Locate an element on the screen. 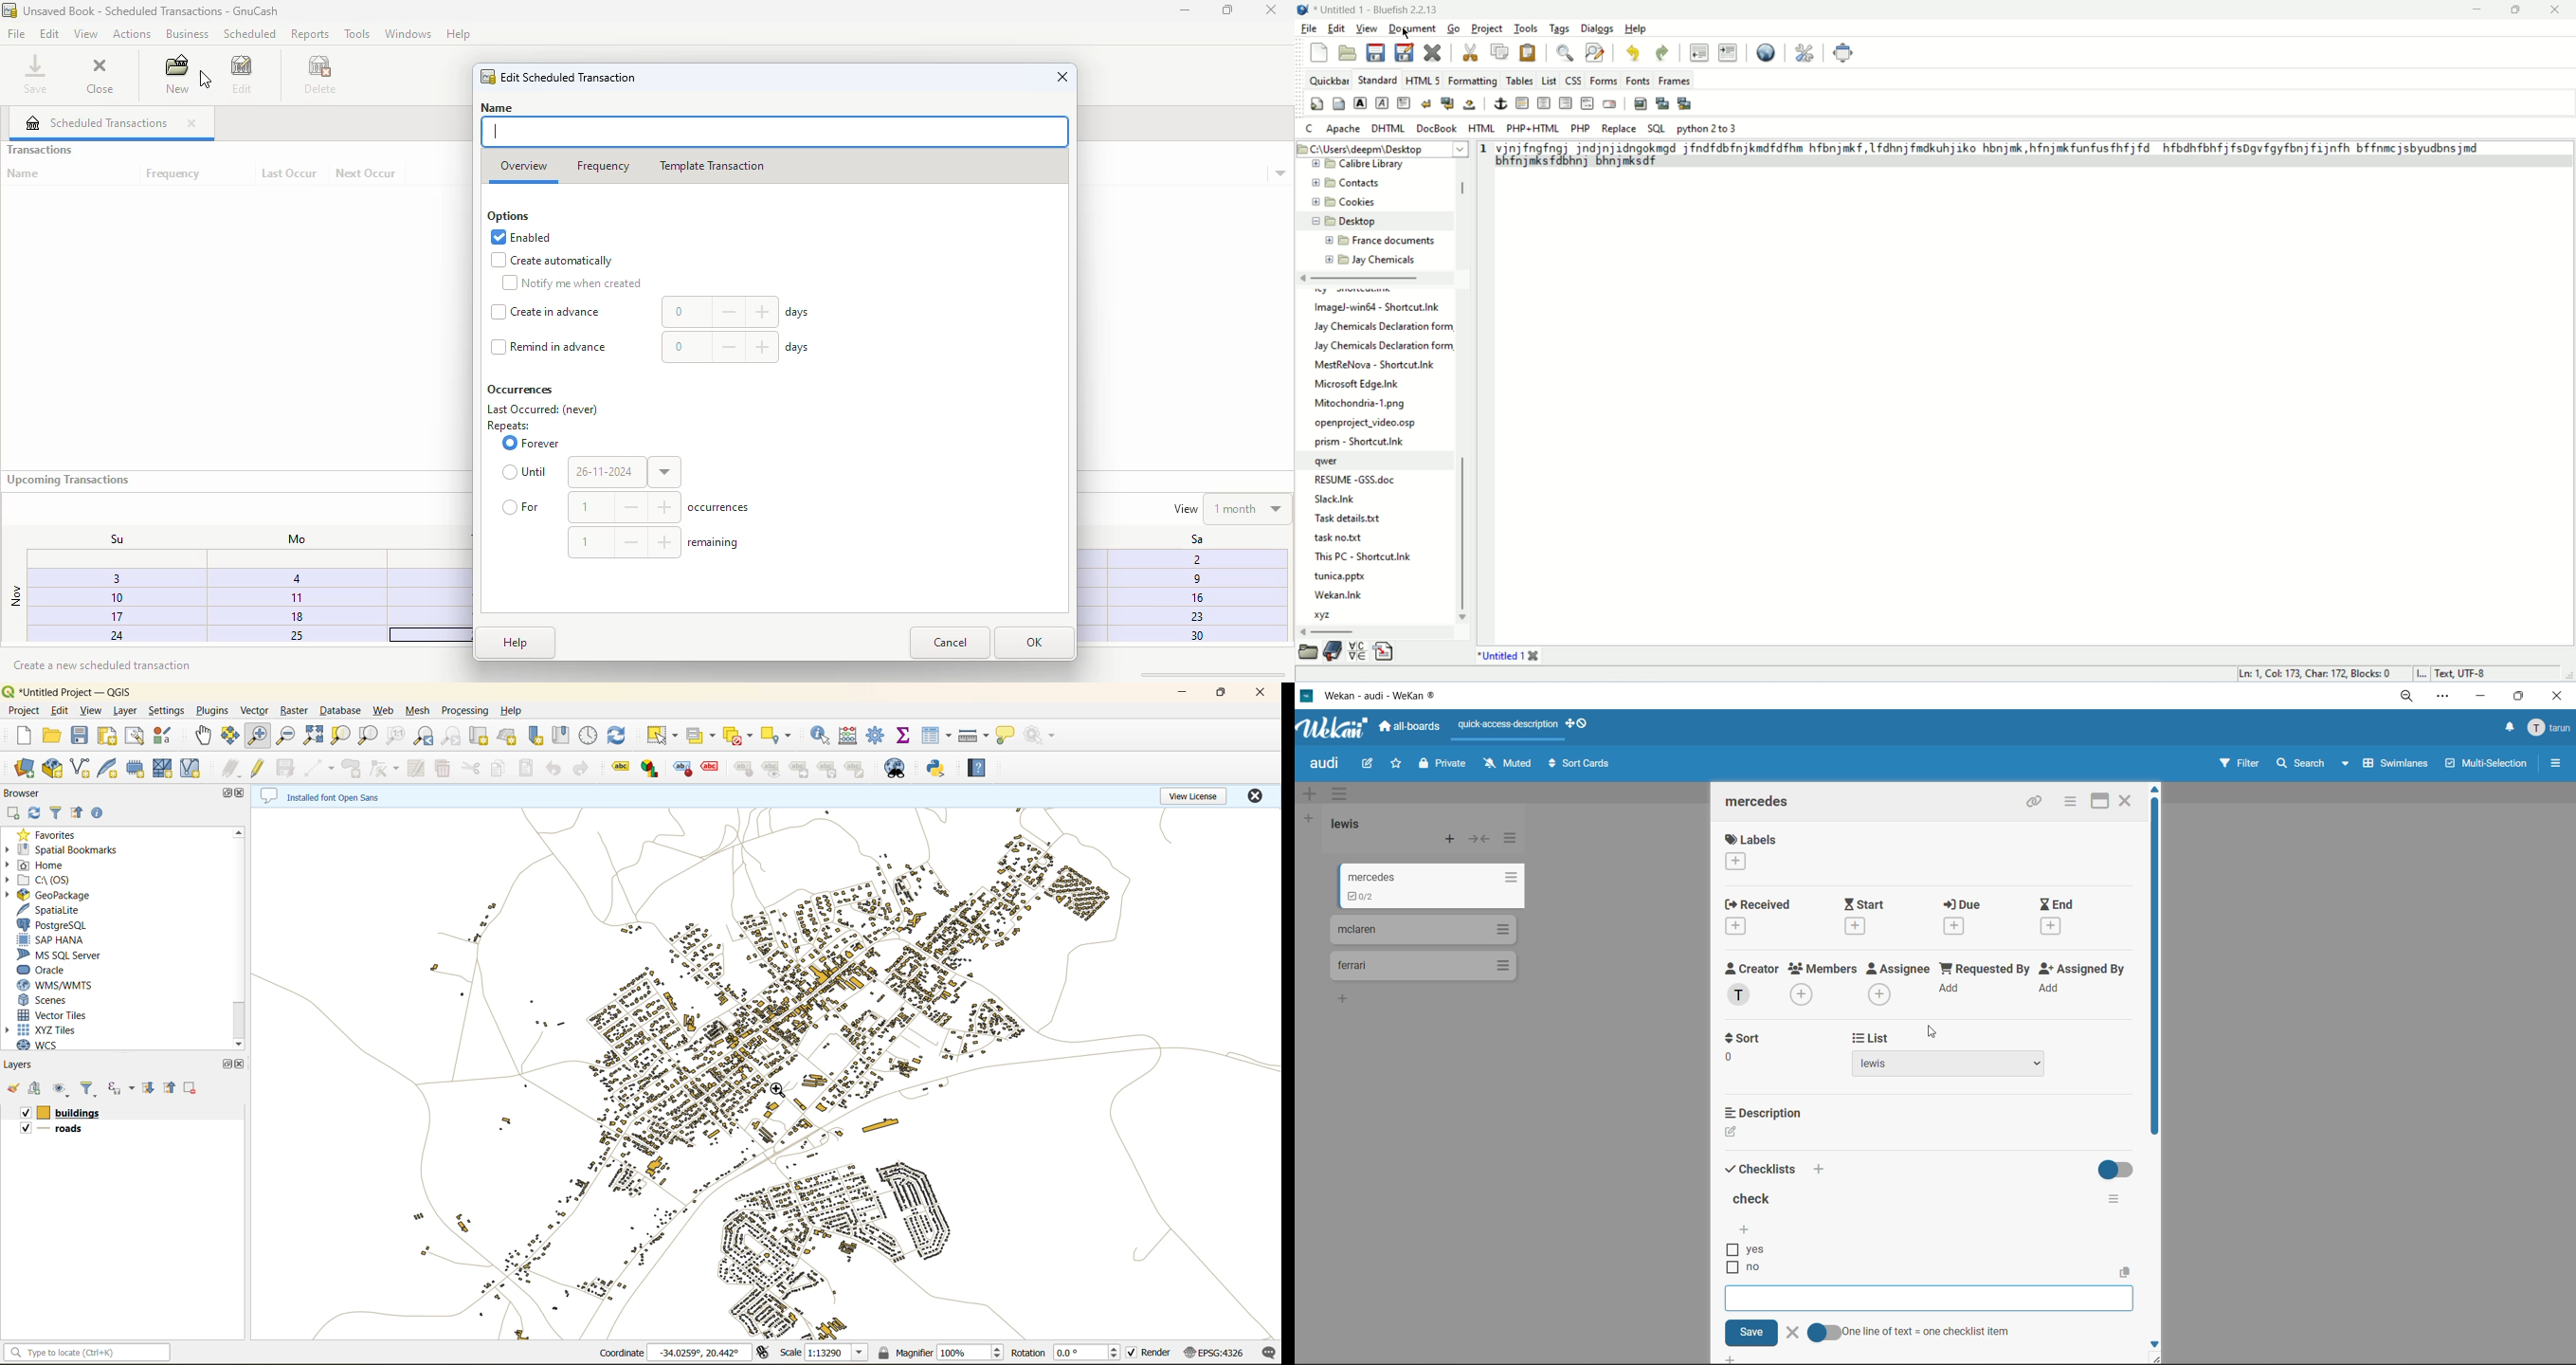 This screenshot has width=2576, height=1372. overview is located at coordinates (524, 167).